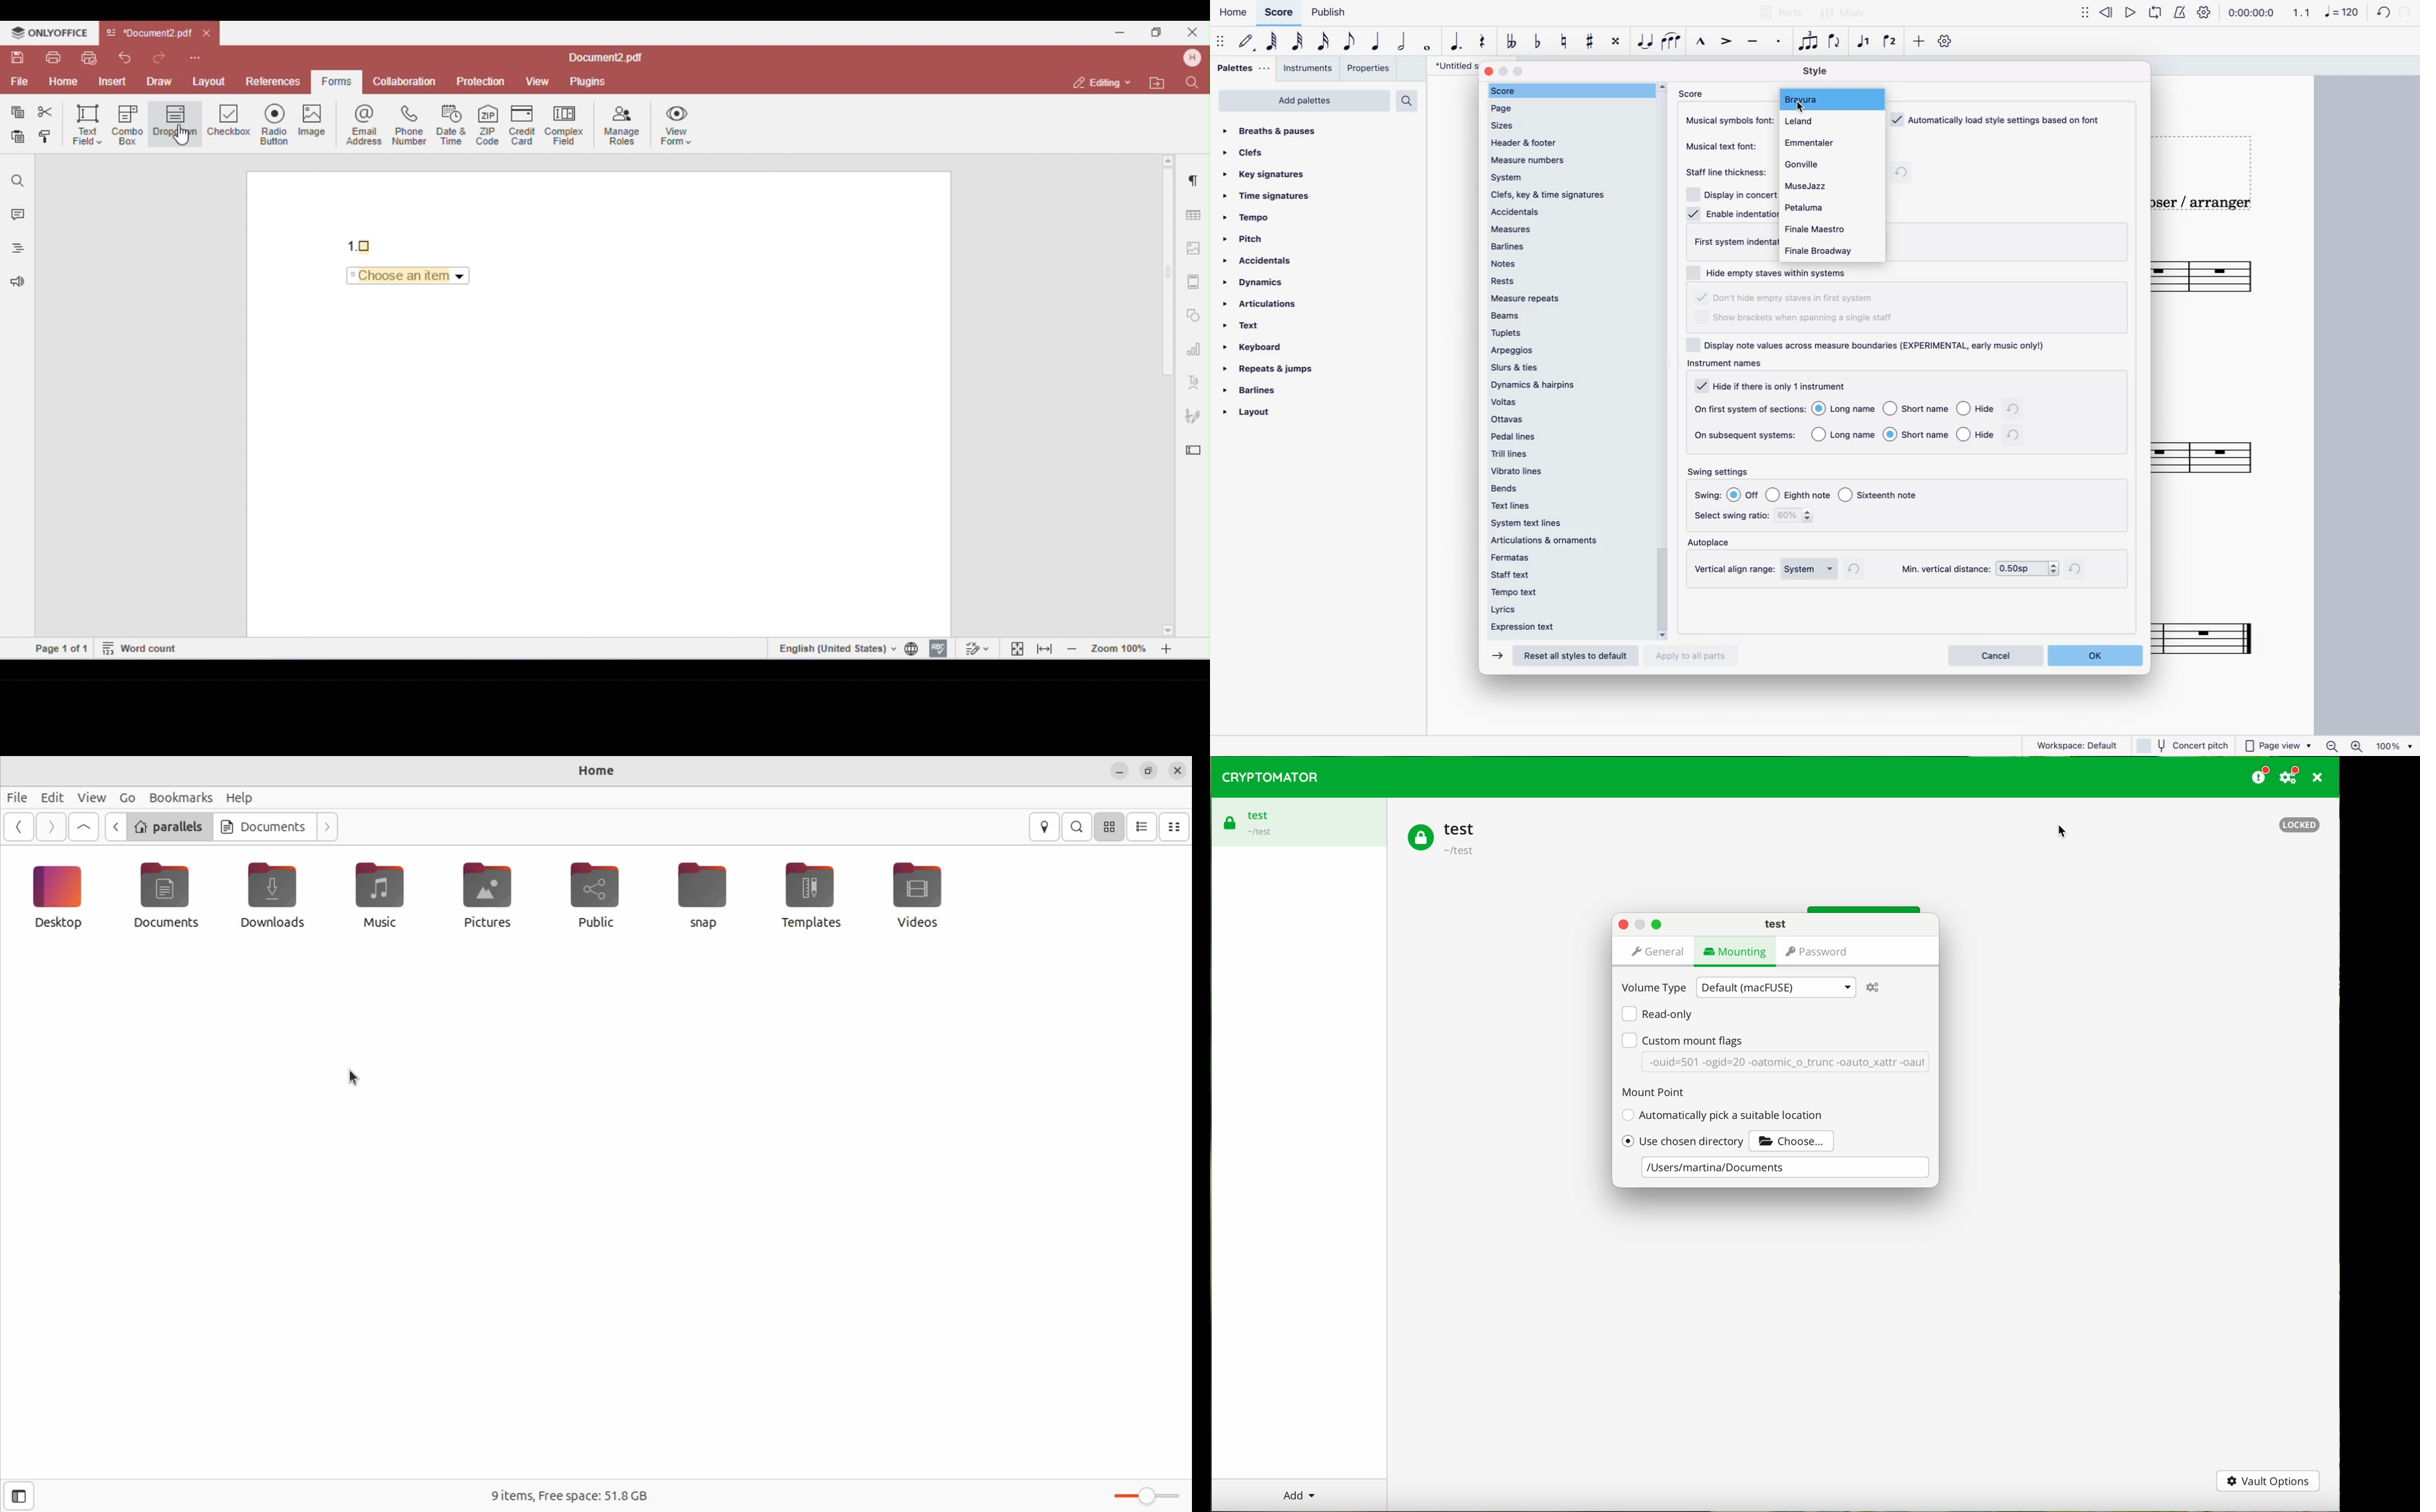  Describe the element at coordinates (1726, 145) in the screenshot. I see `musical text font` at that location.